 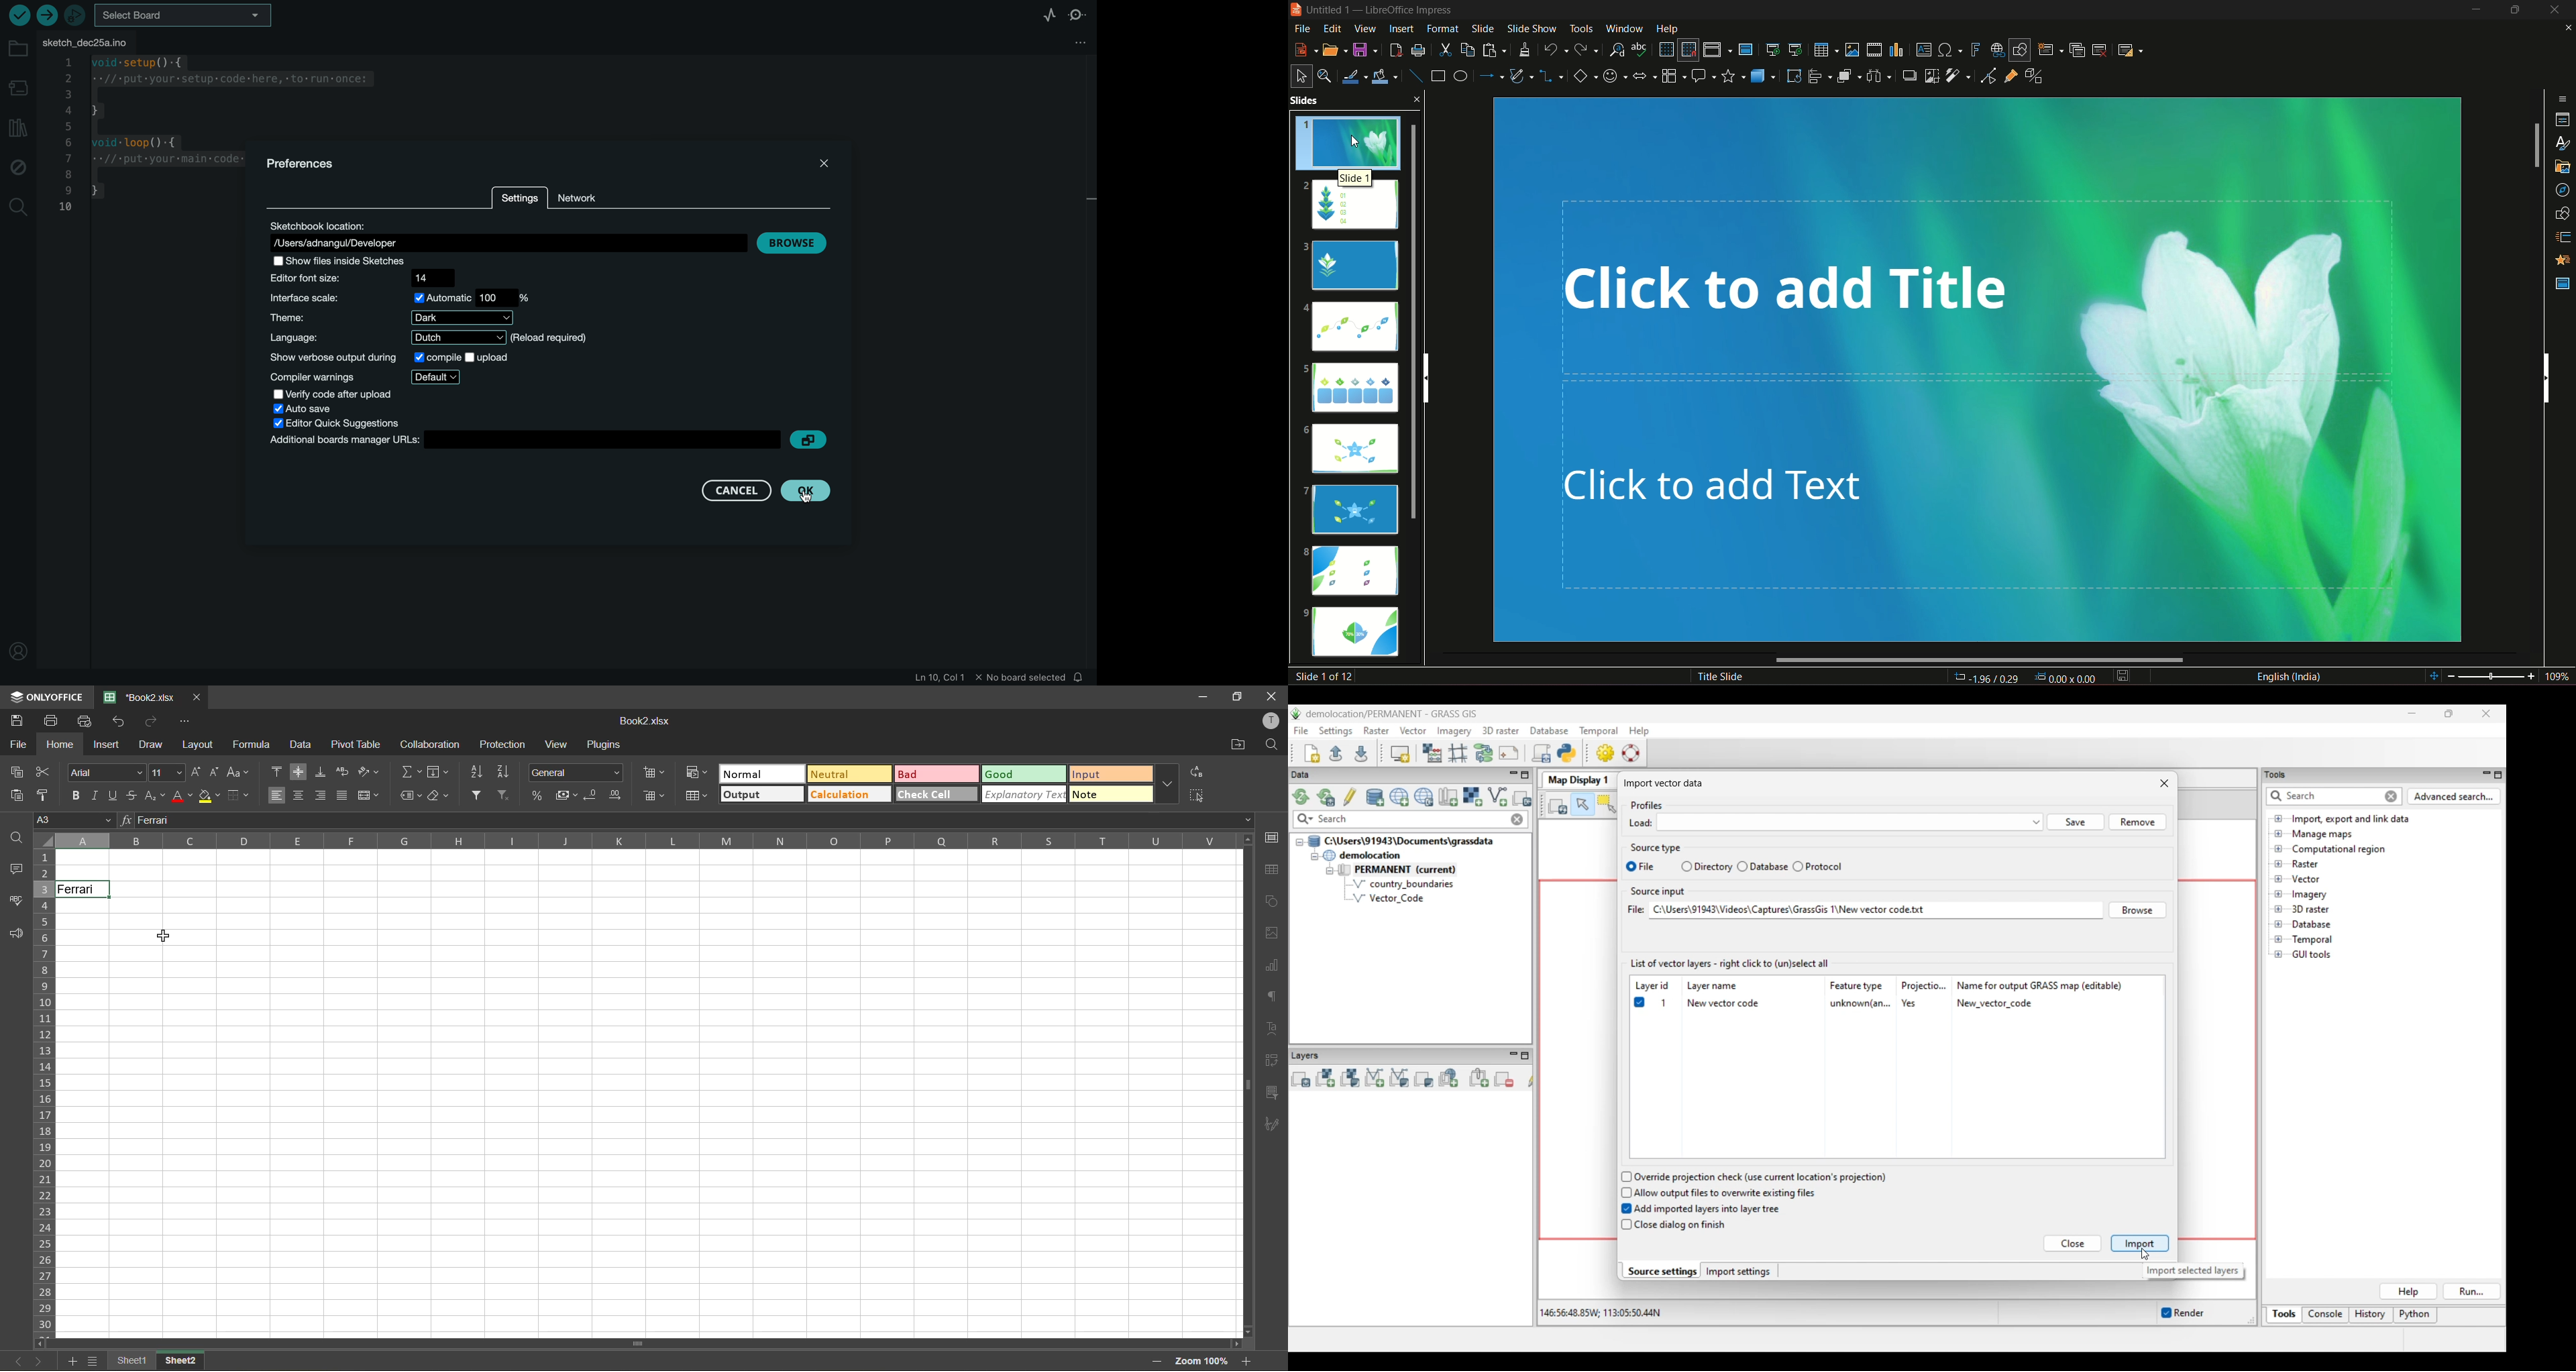 I want to click on explanatory text, so click(x=1024, y=795).